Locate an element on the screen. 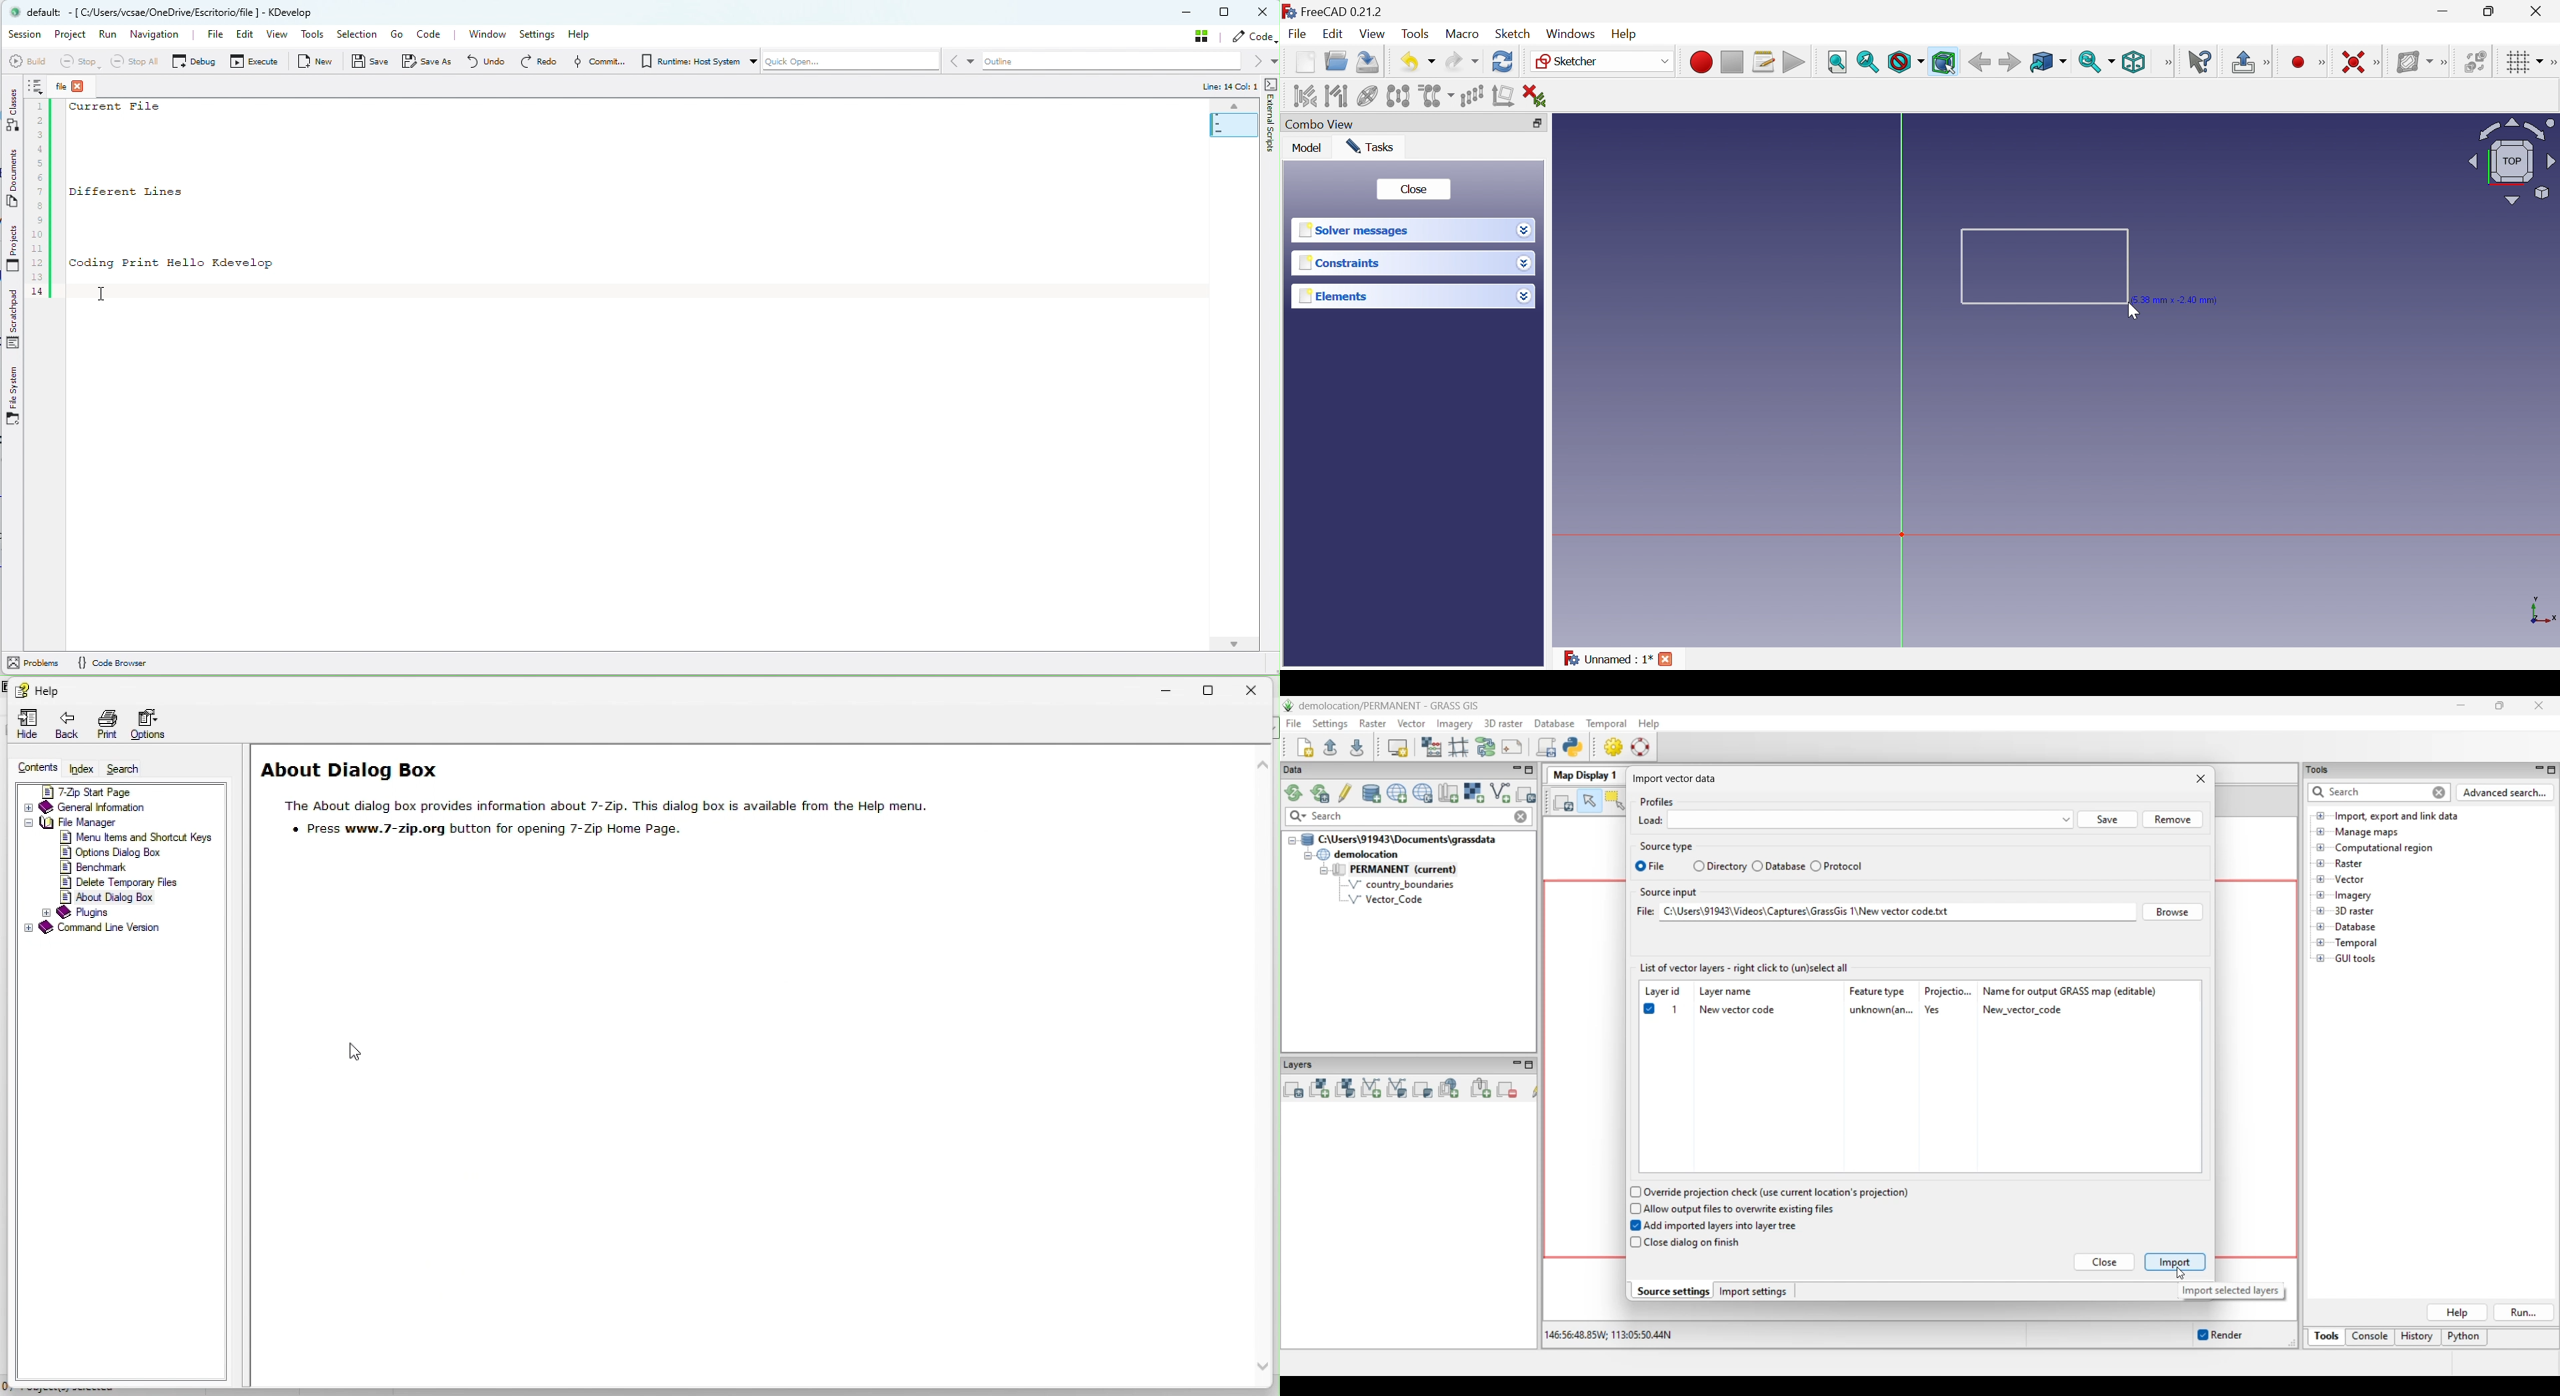 This screenshot has height=1400, width=2576. Minimize is located at coordinates (1169, 688).